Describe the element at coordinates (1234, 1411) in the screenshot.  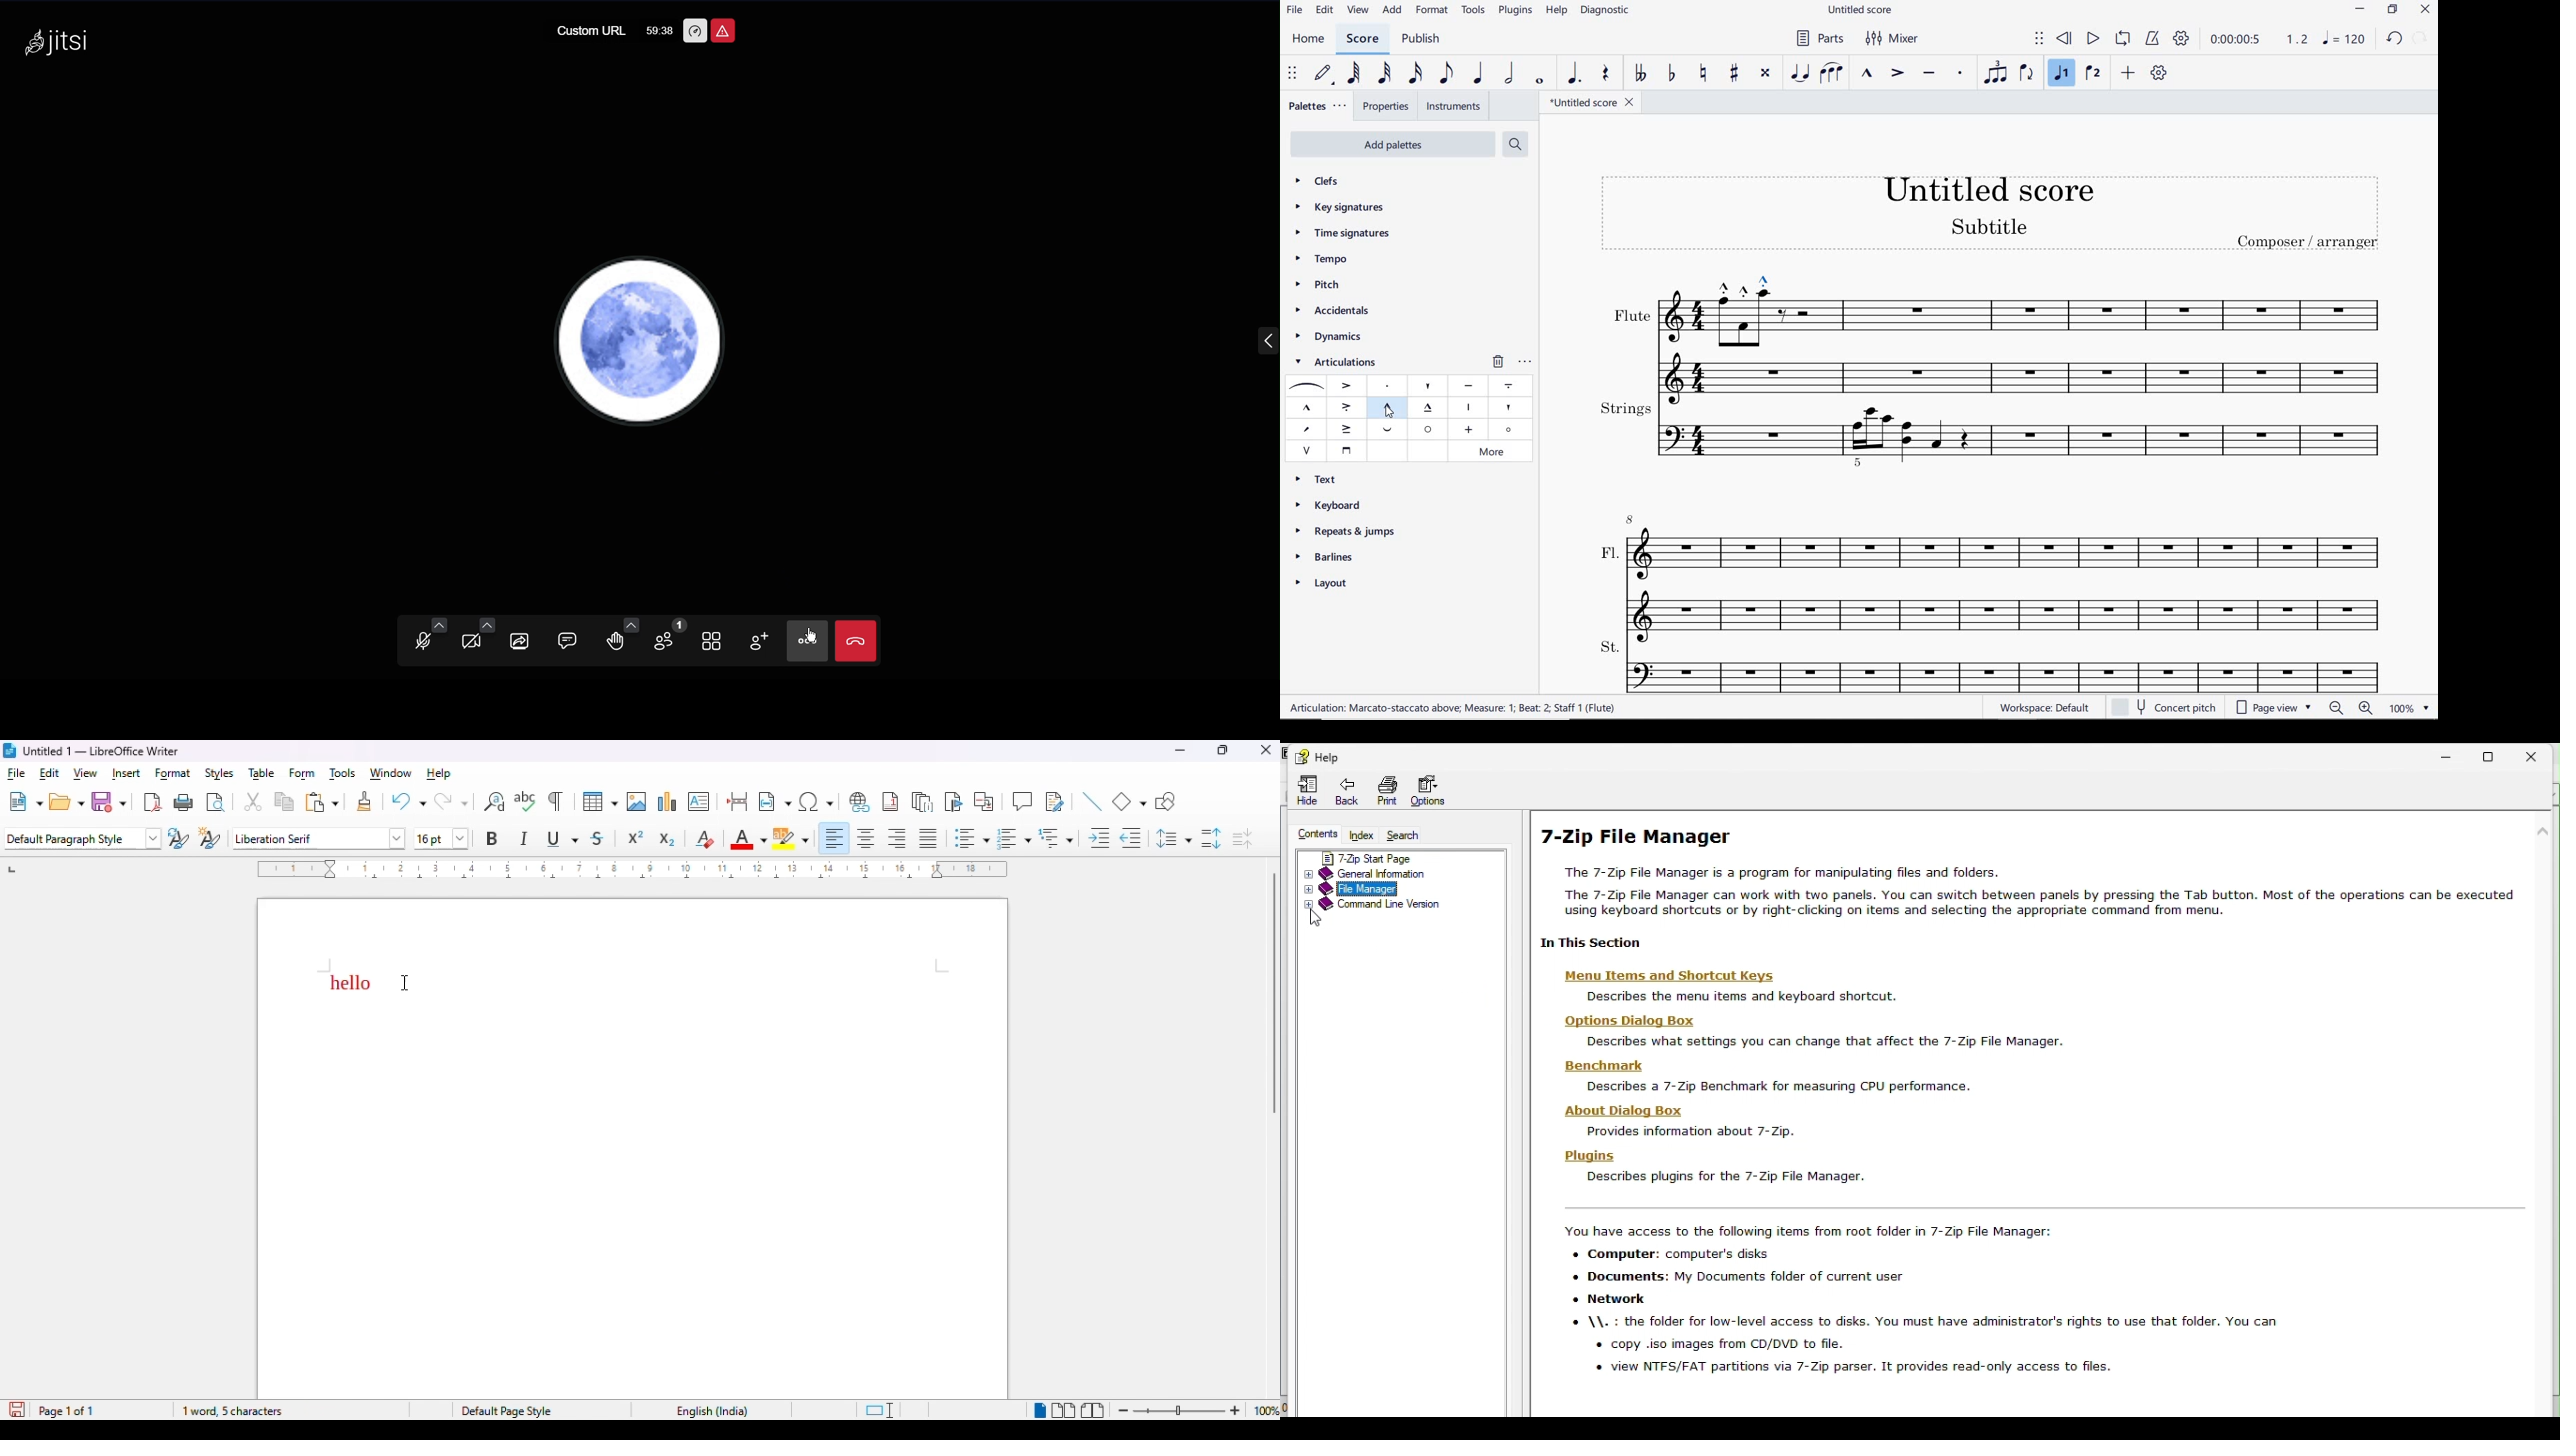
I see `zoom in` at that location.